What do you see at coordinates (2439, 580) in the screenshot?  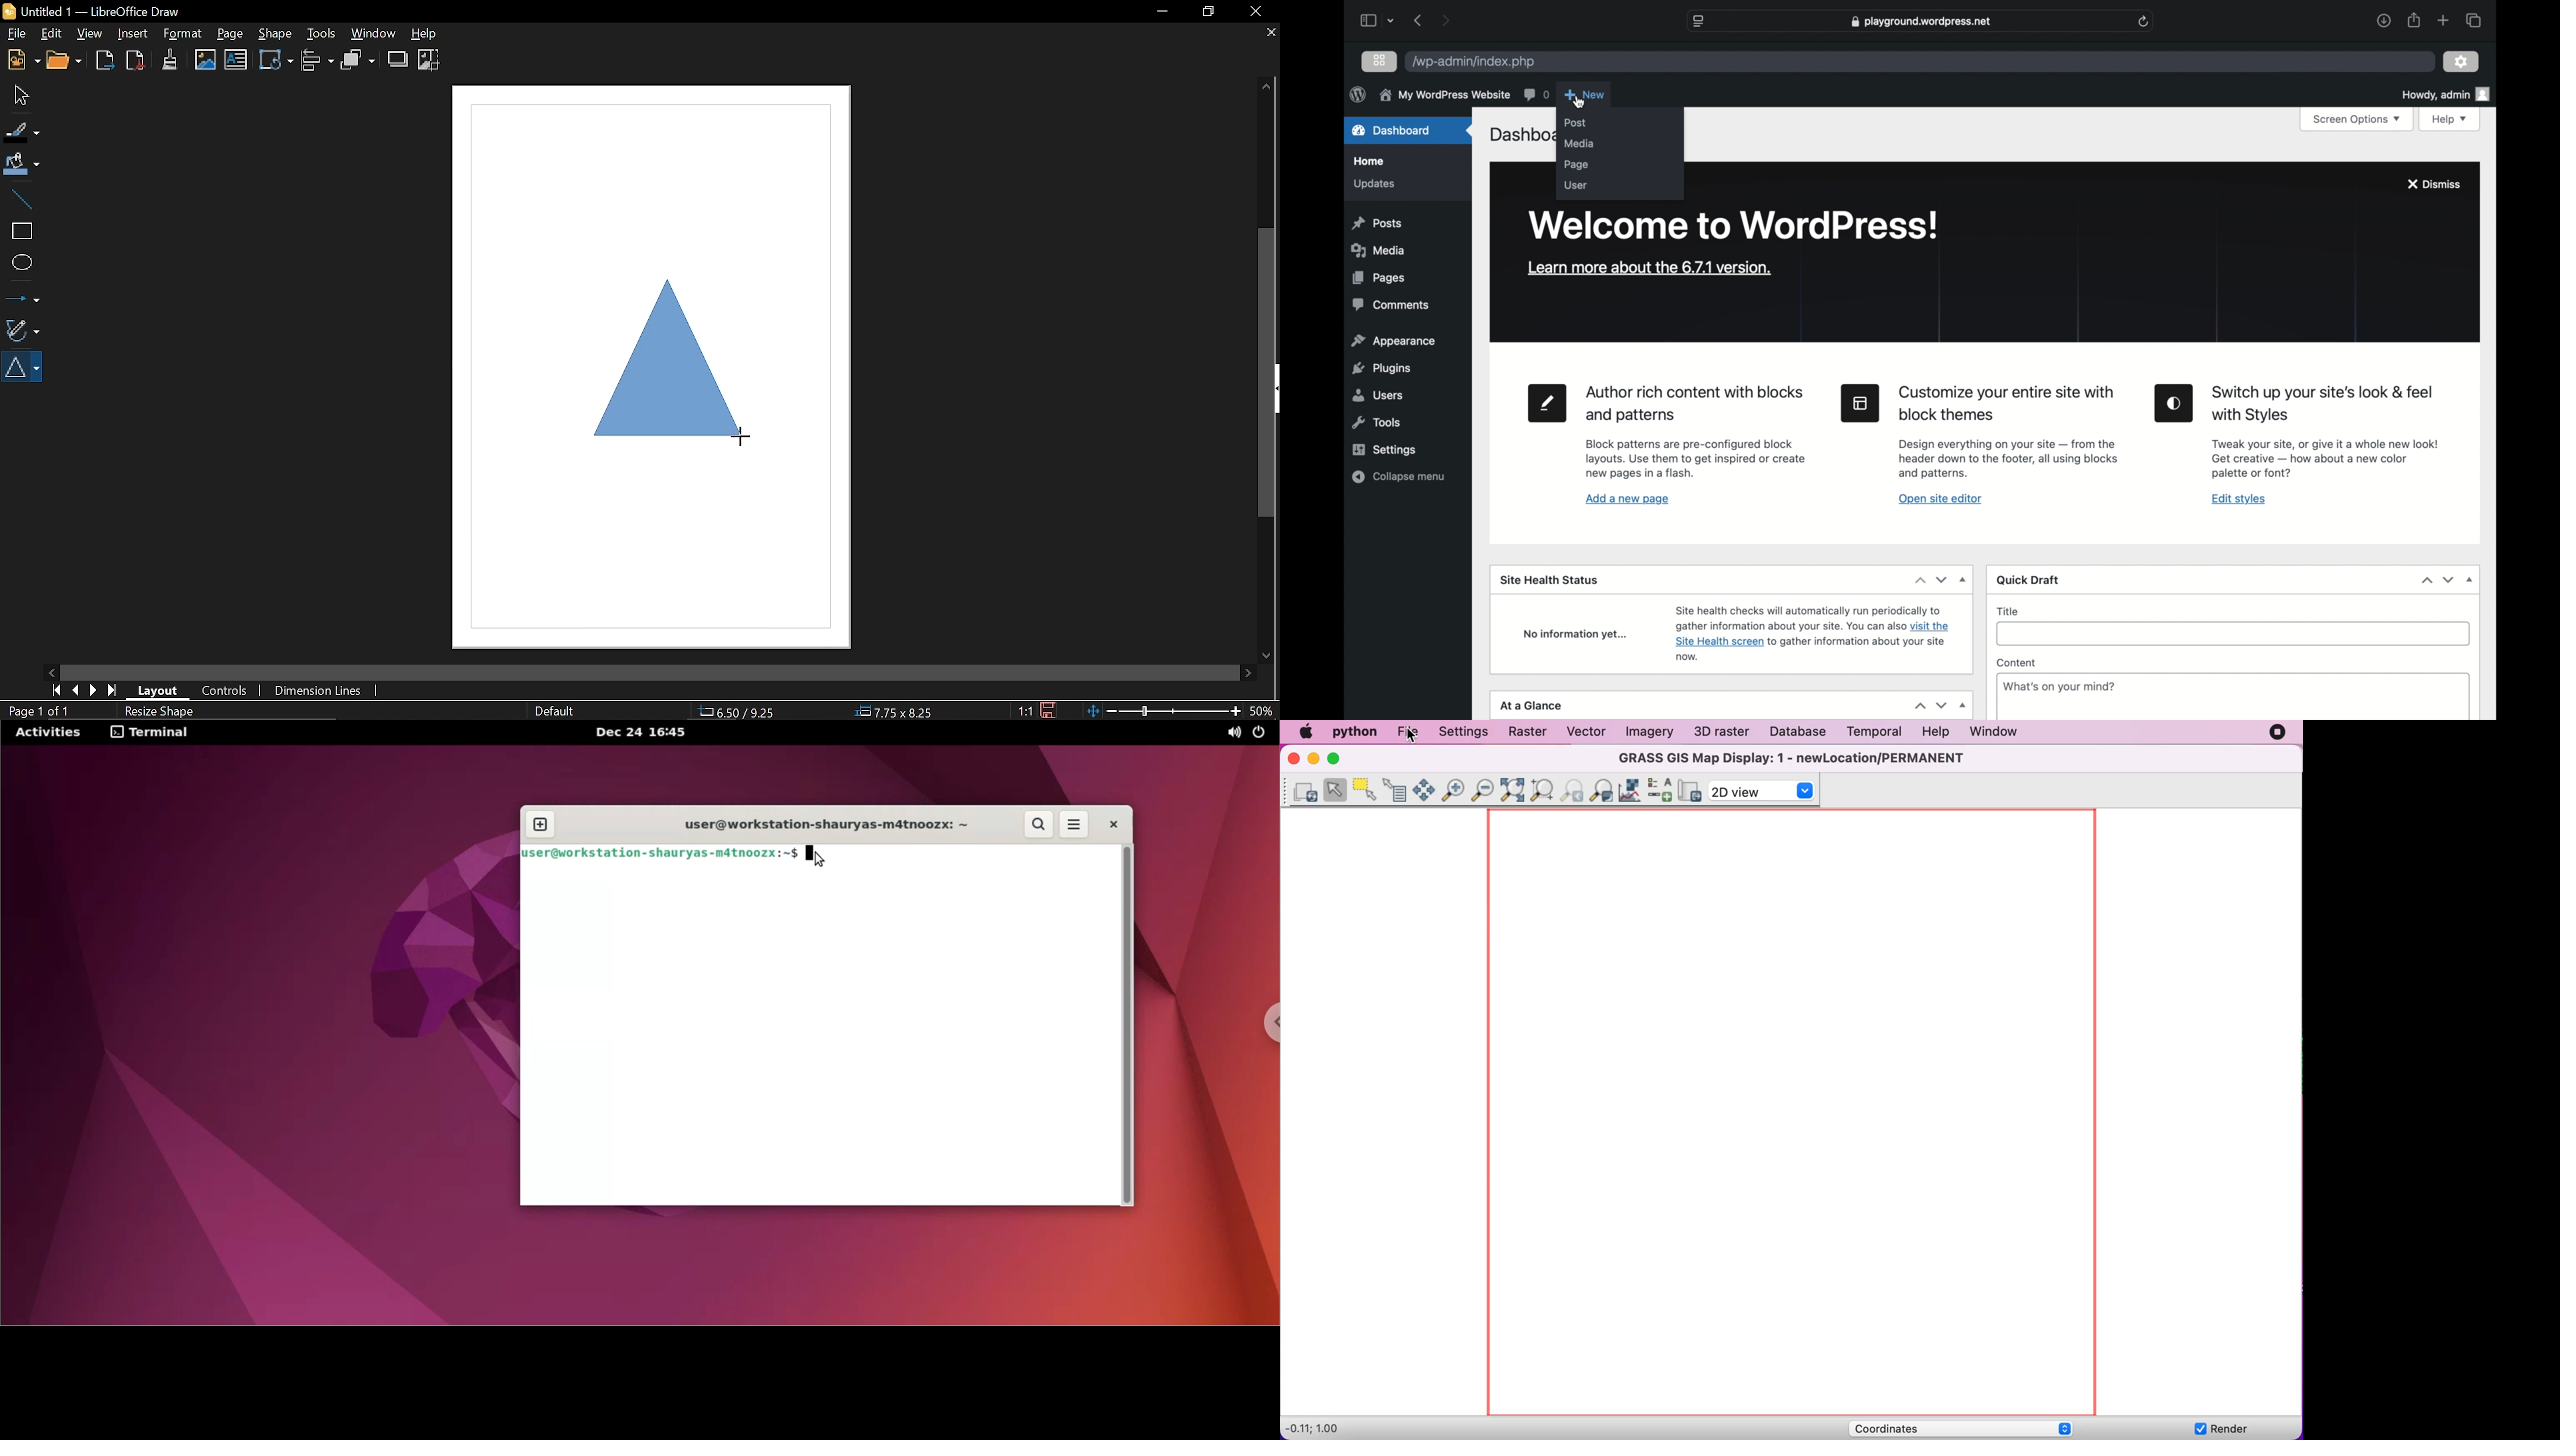 I see `stepper buttons` at bounding box center [2439, 580].